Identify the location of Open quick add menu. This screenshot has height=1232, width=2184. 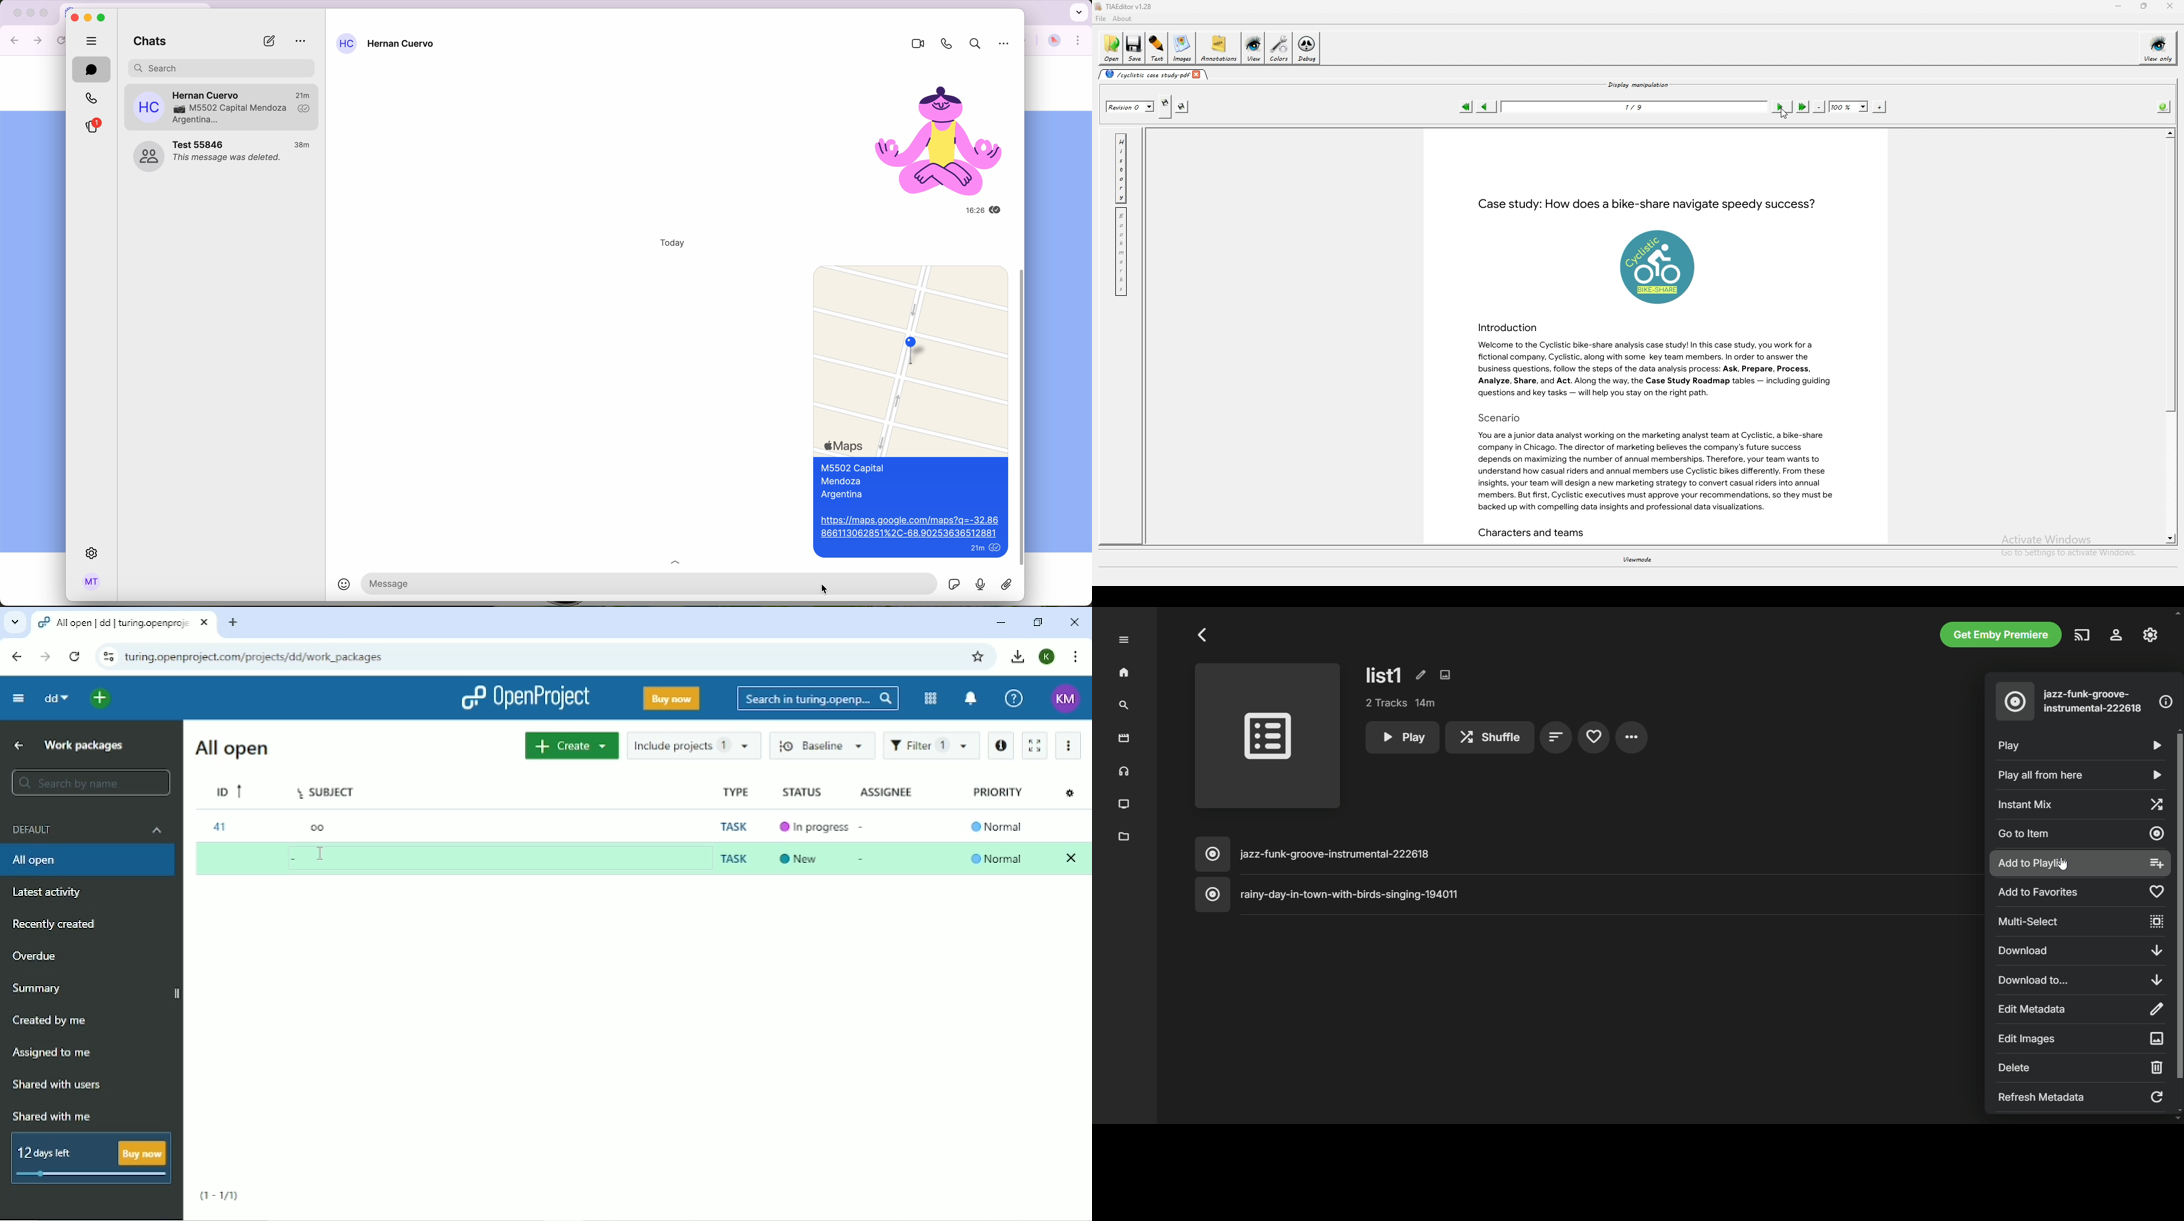
(100, 699).